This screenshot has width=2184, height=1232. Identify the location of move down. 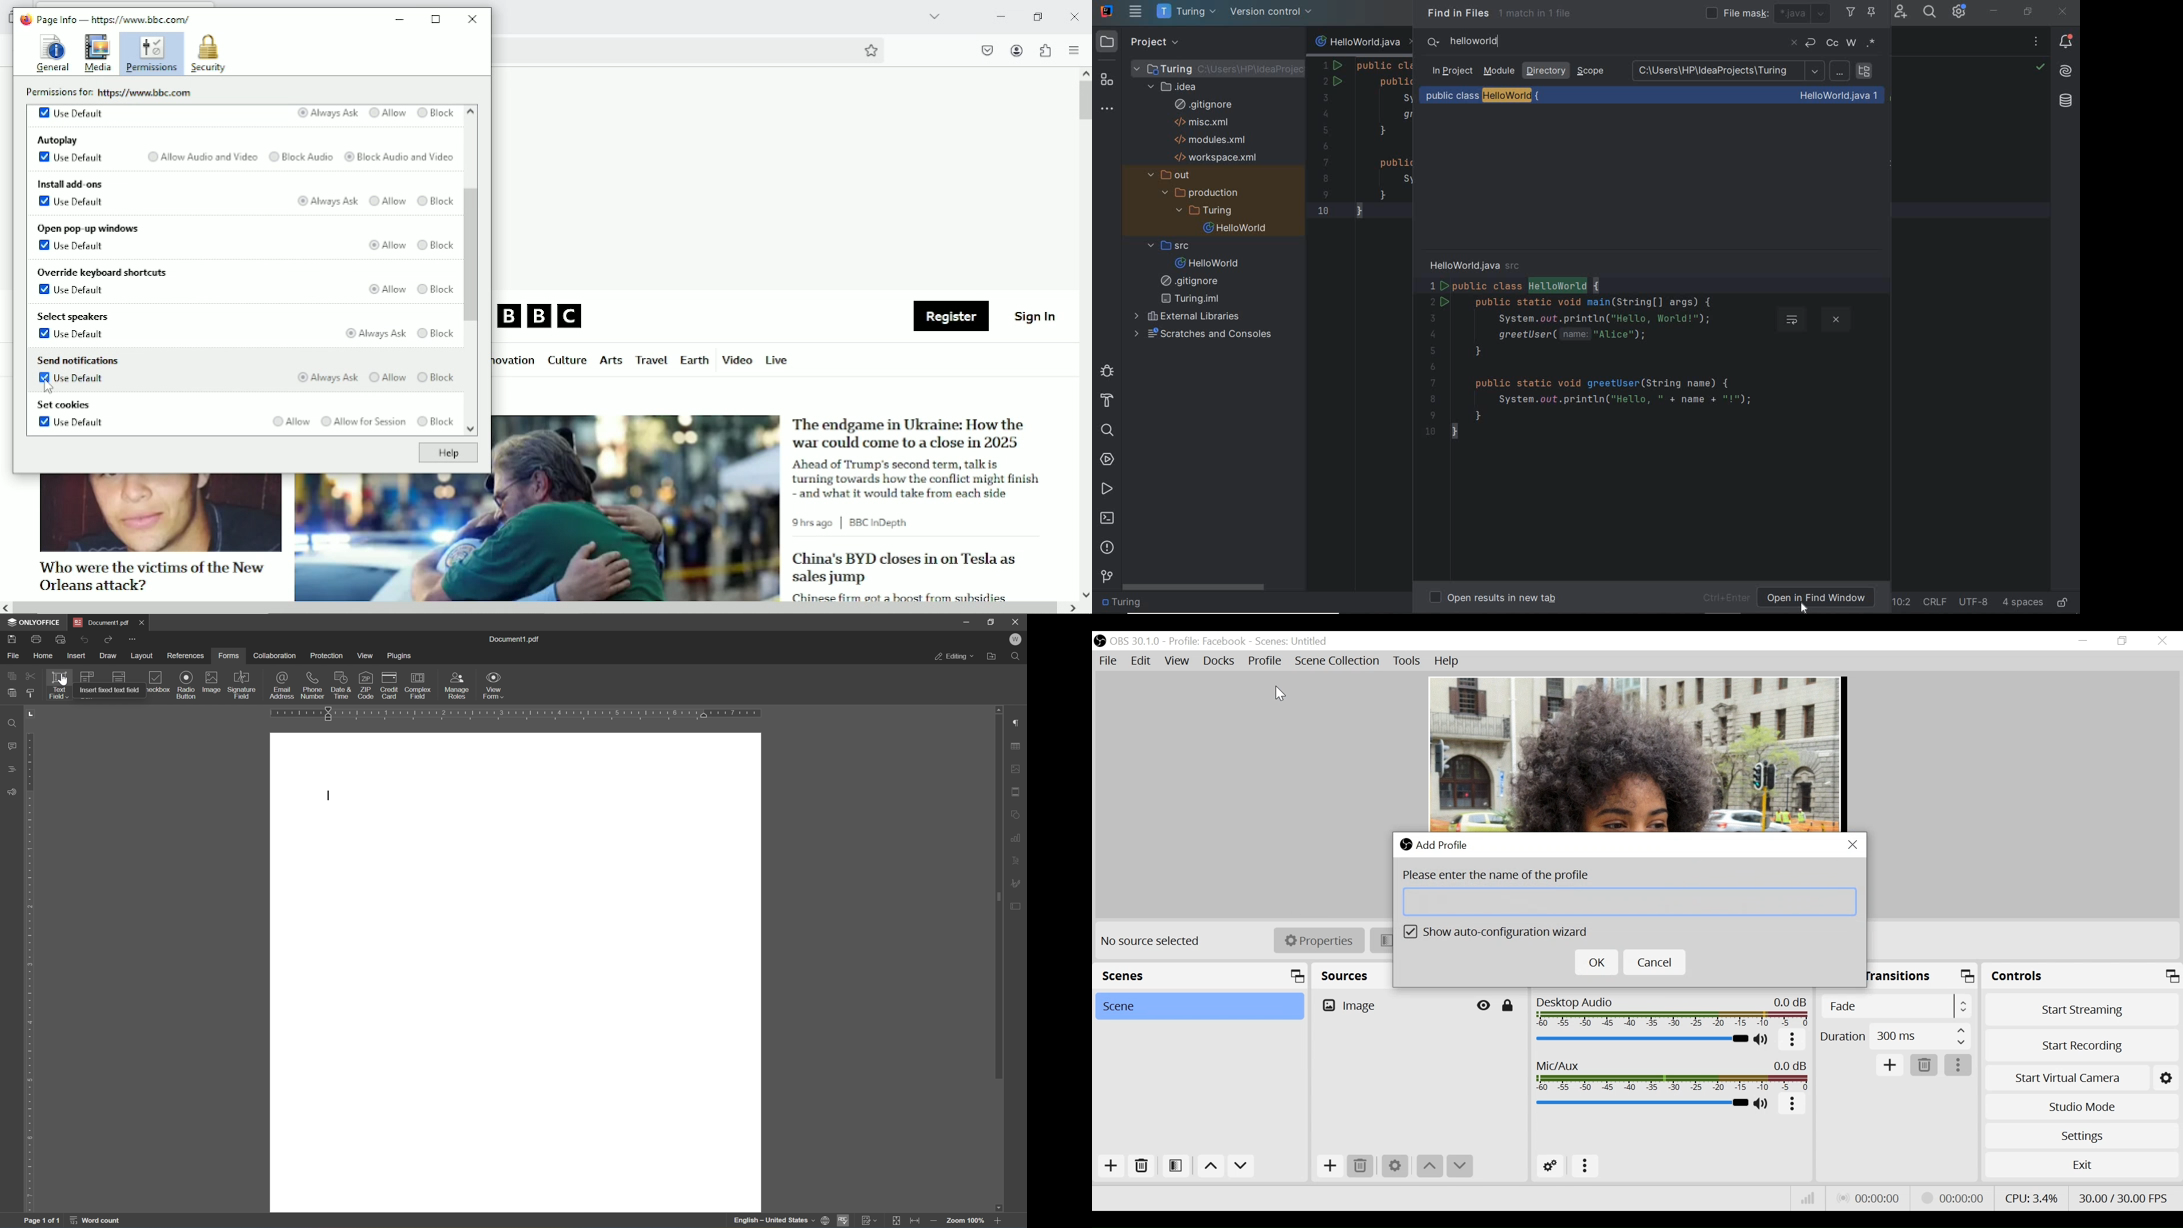
(1242, 1167).